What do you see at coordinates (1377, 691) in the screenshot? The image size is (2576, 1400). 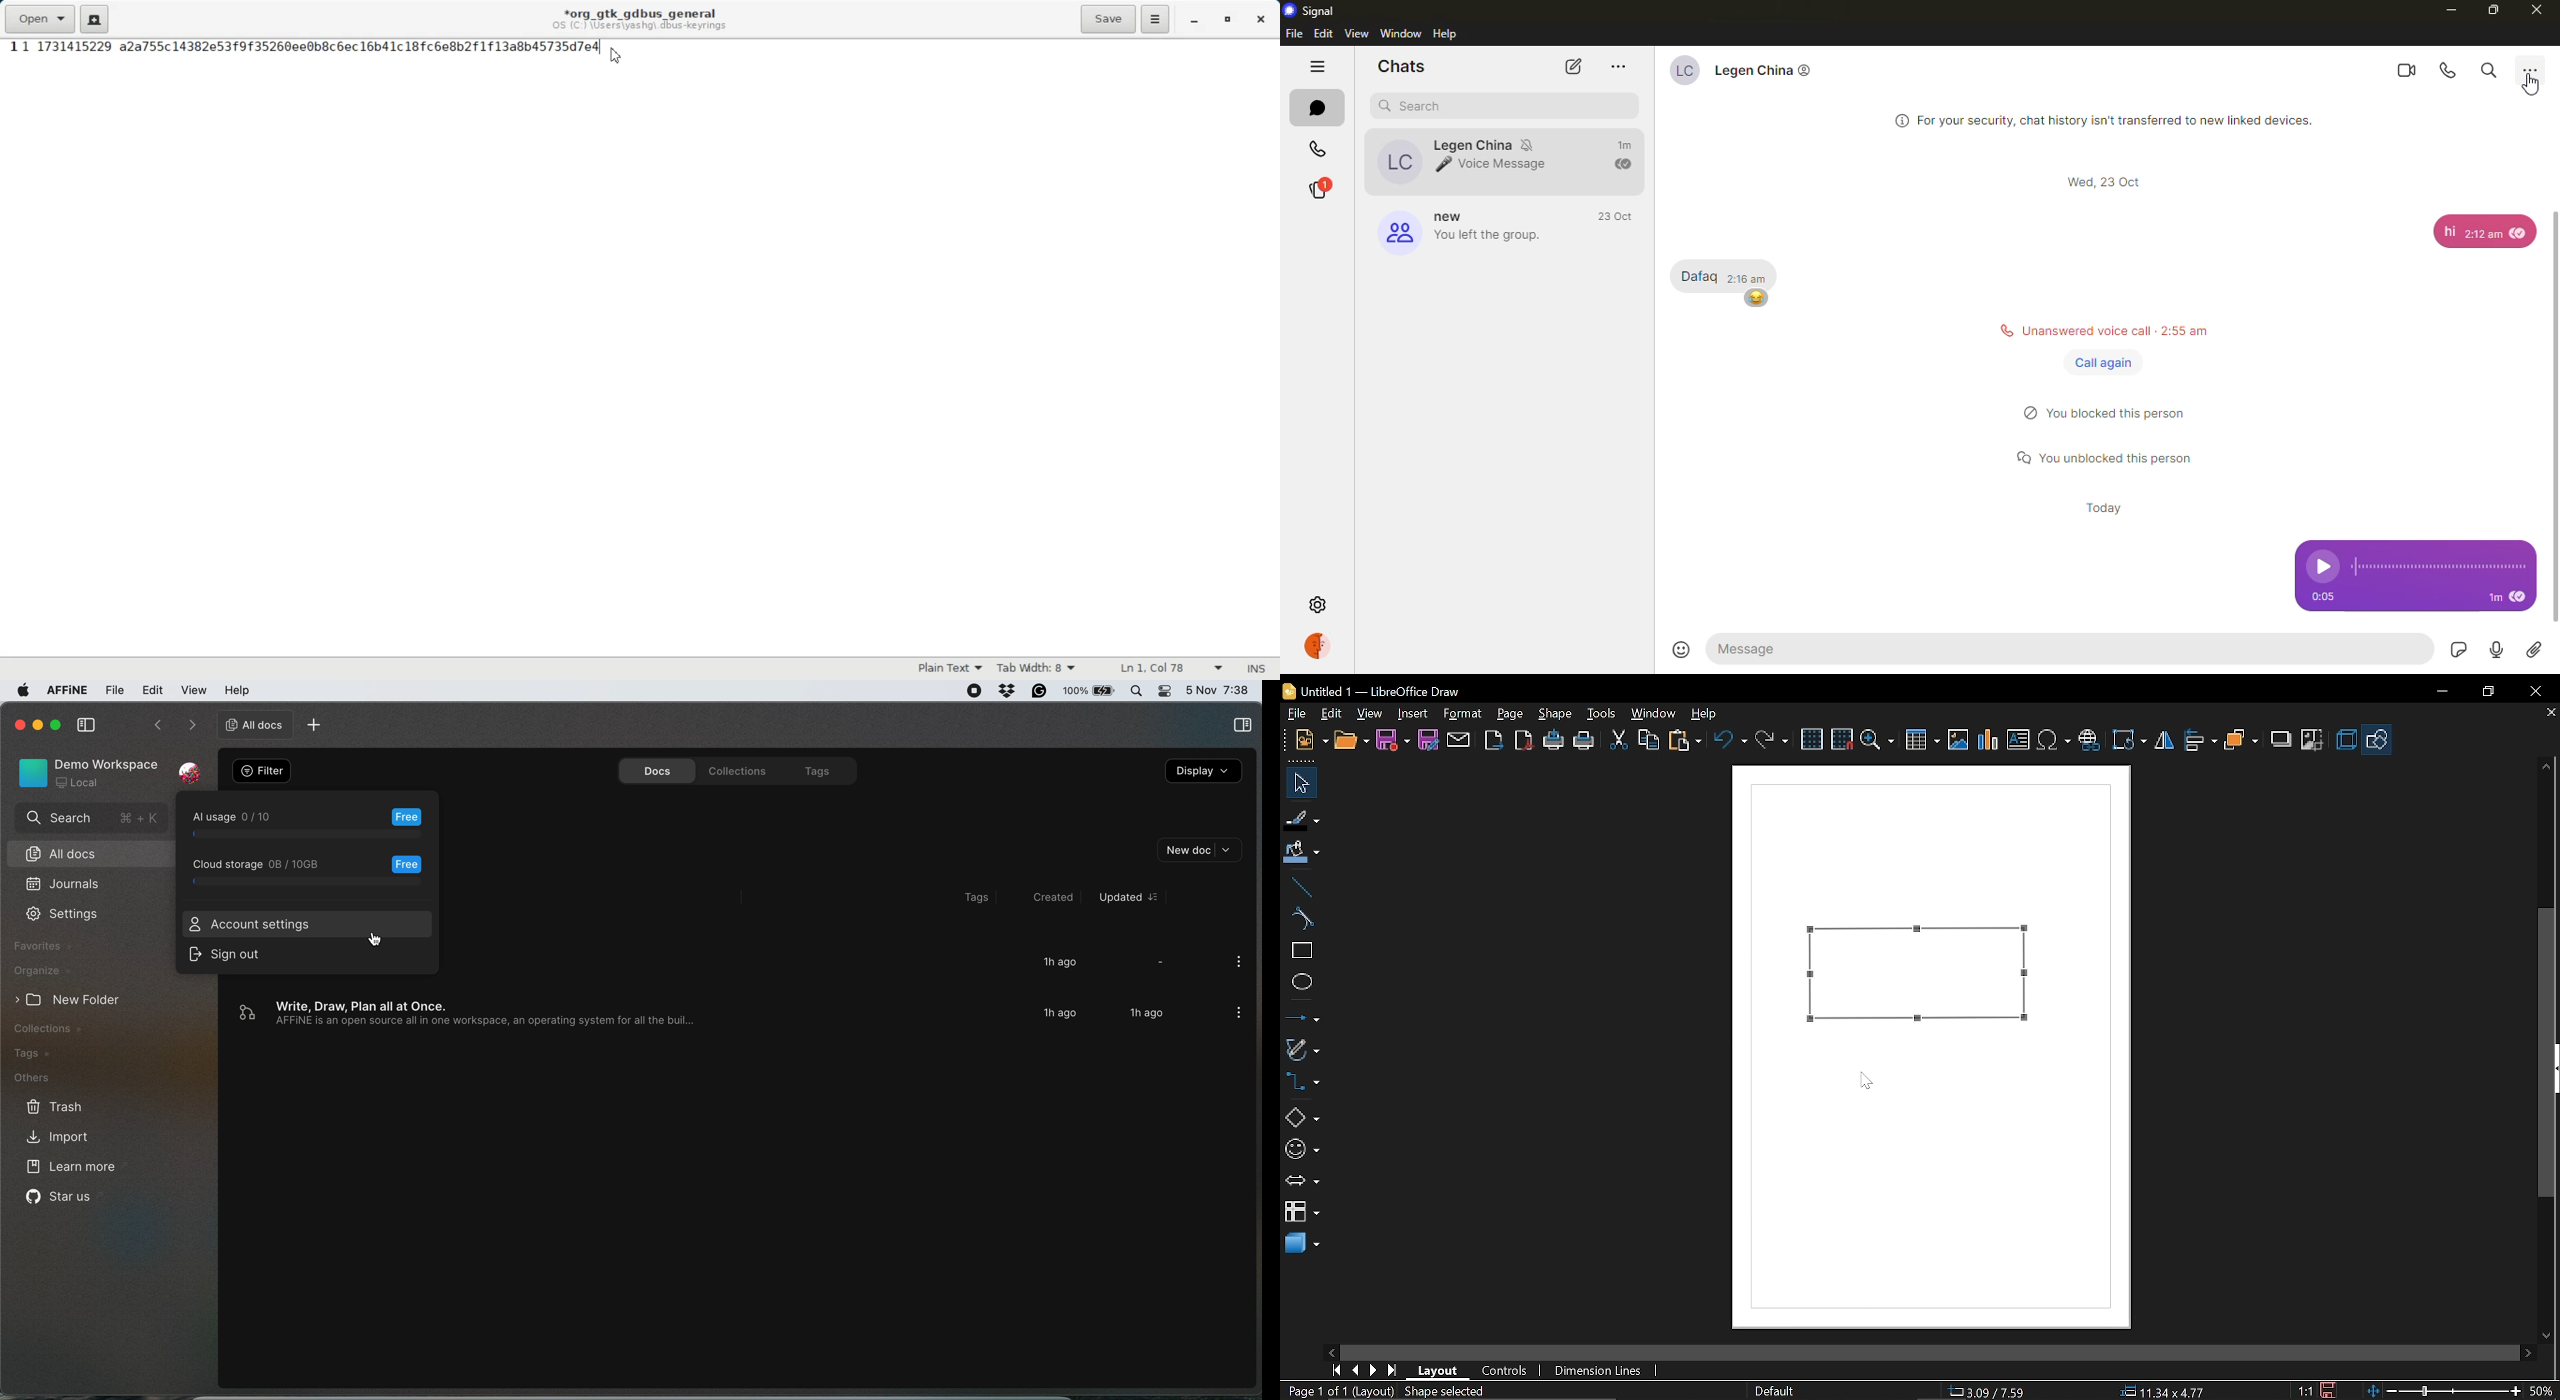 I see `Untitled 1 - LibreOffice Draw` at bounding box center [1377, 691].